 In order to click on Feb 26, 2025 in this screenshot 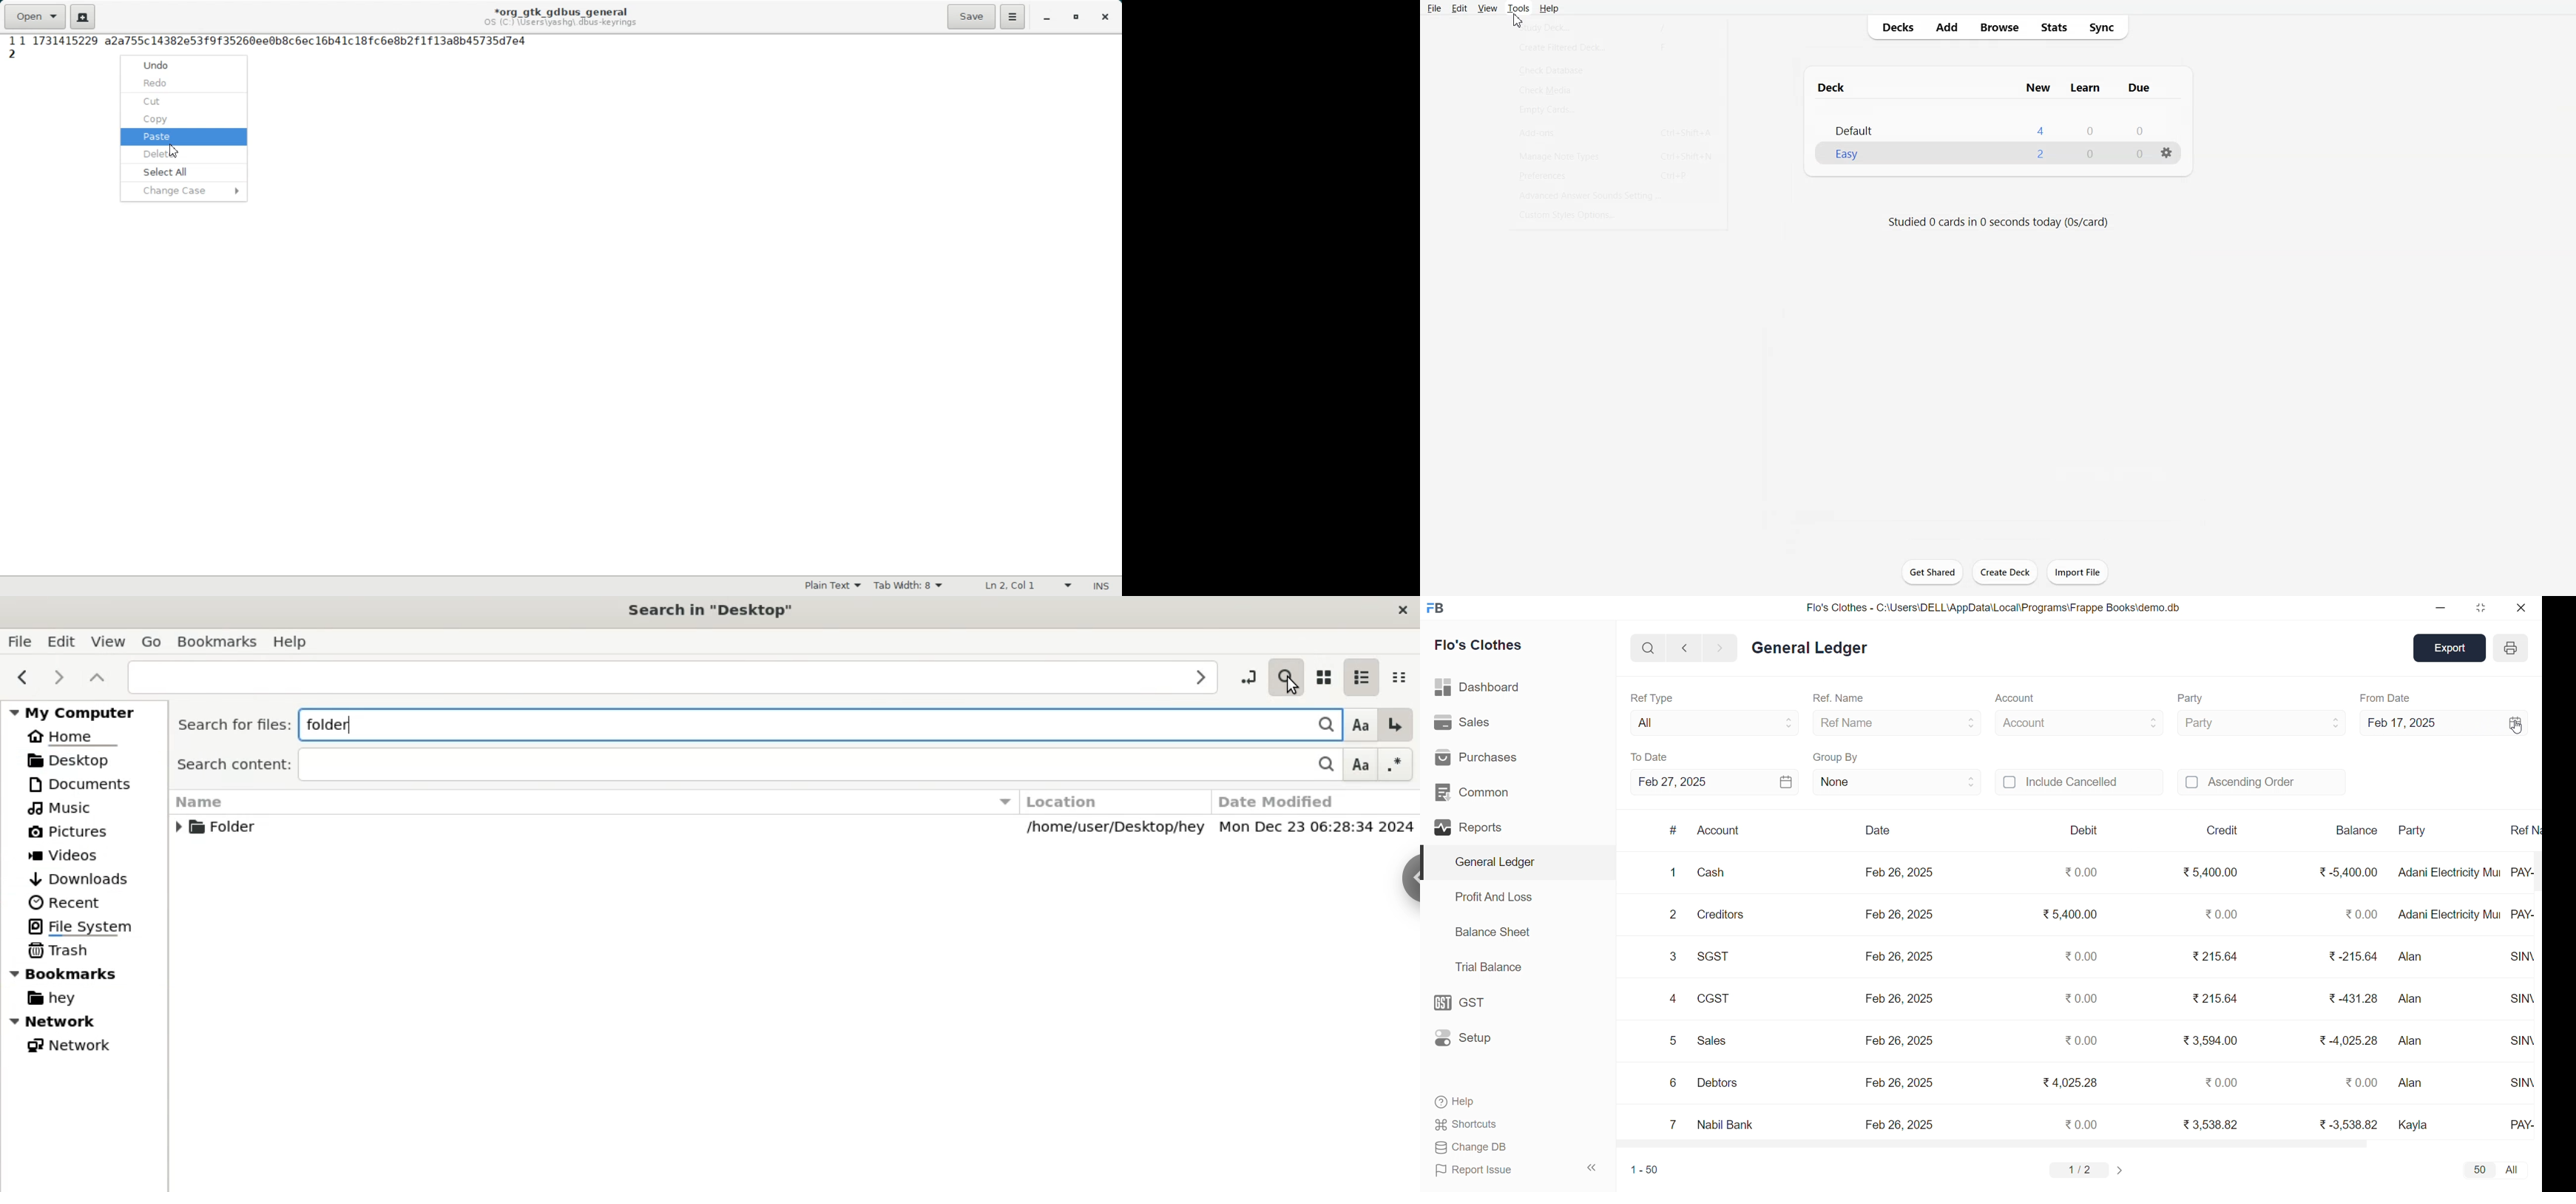, I will do `click(1902, 958)`.